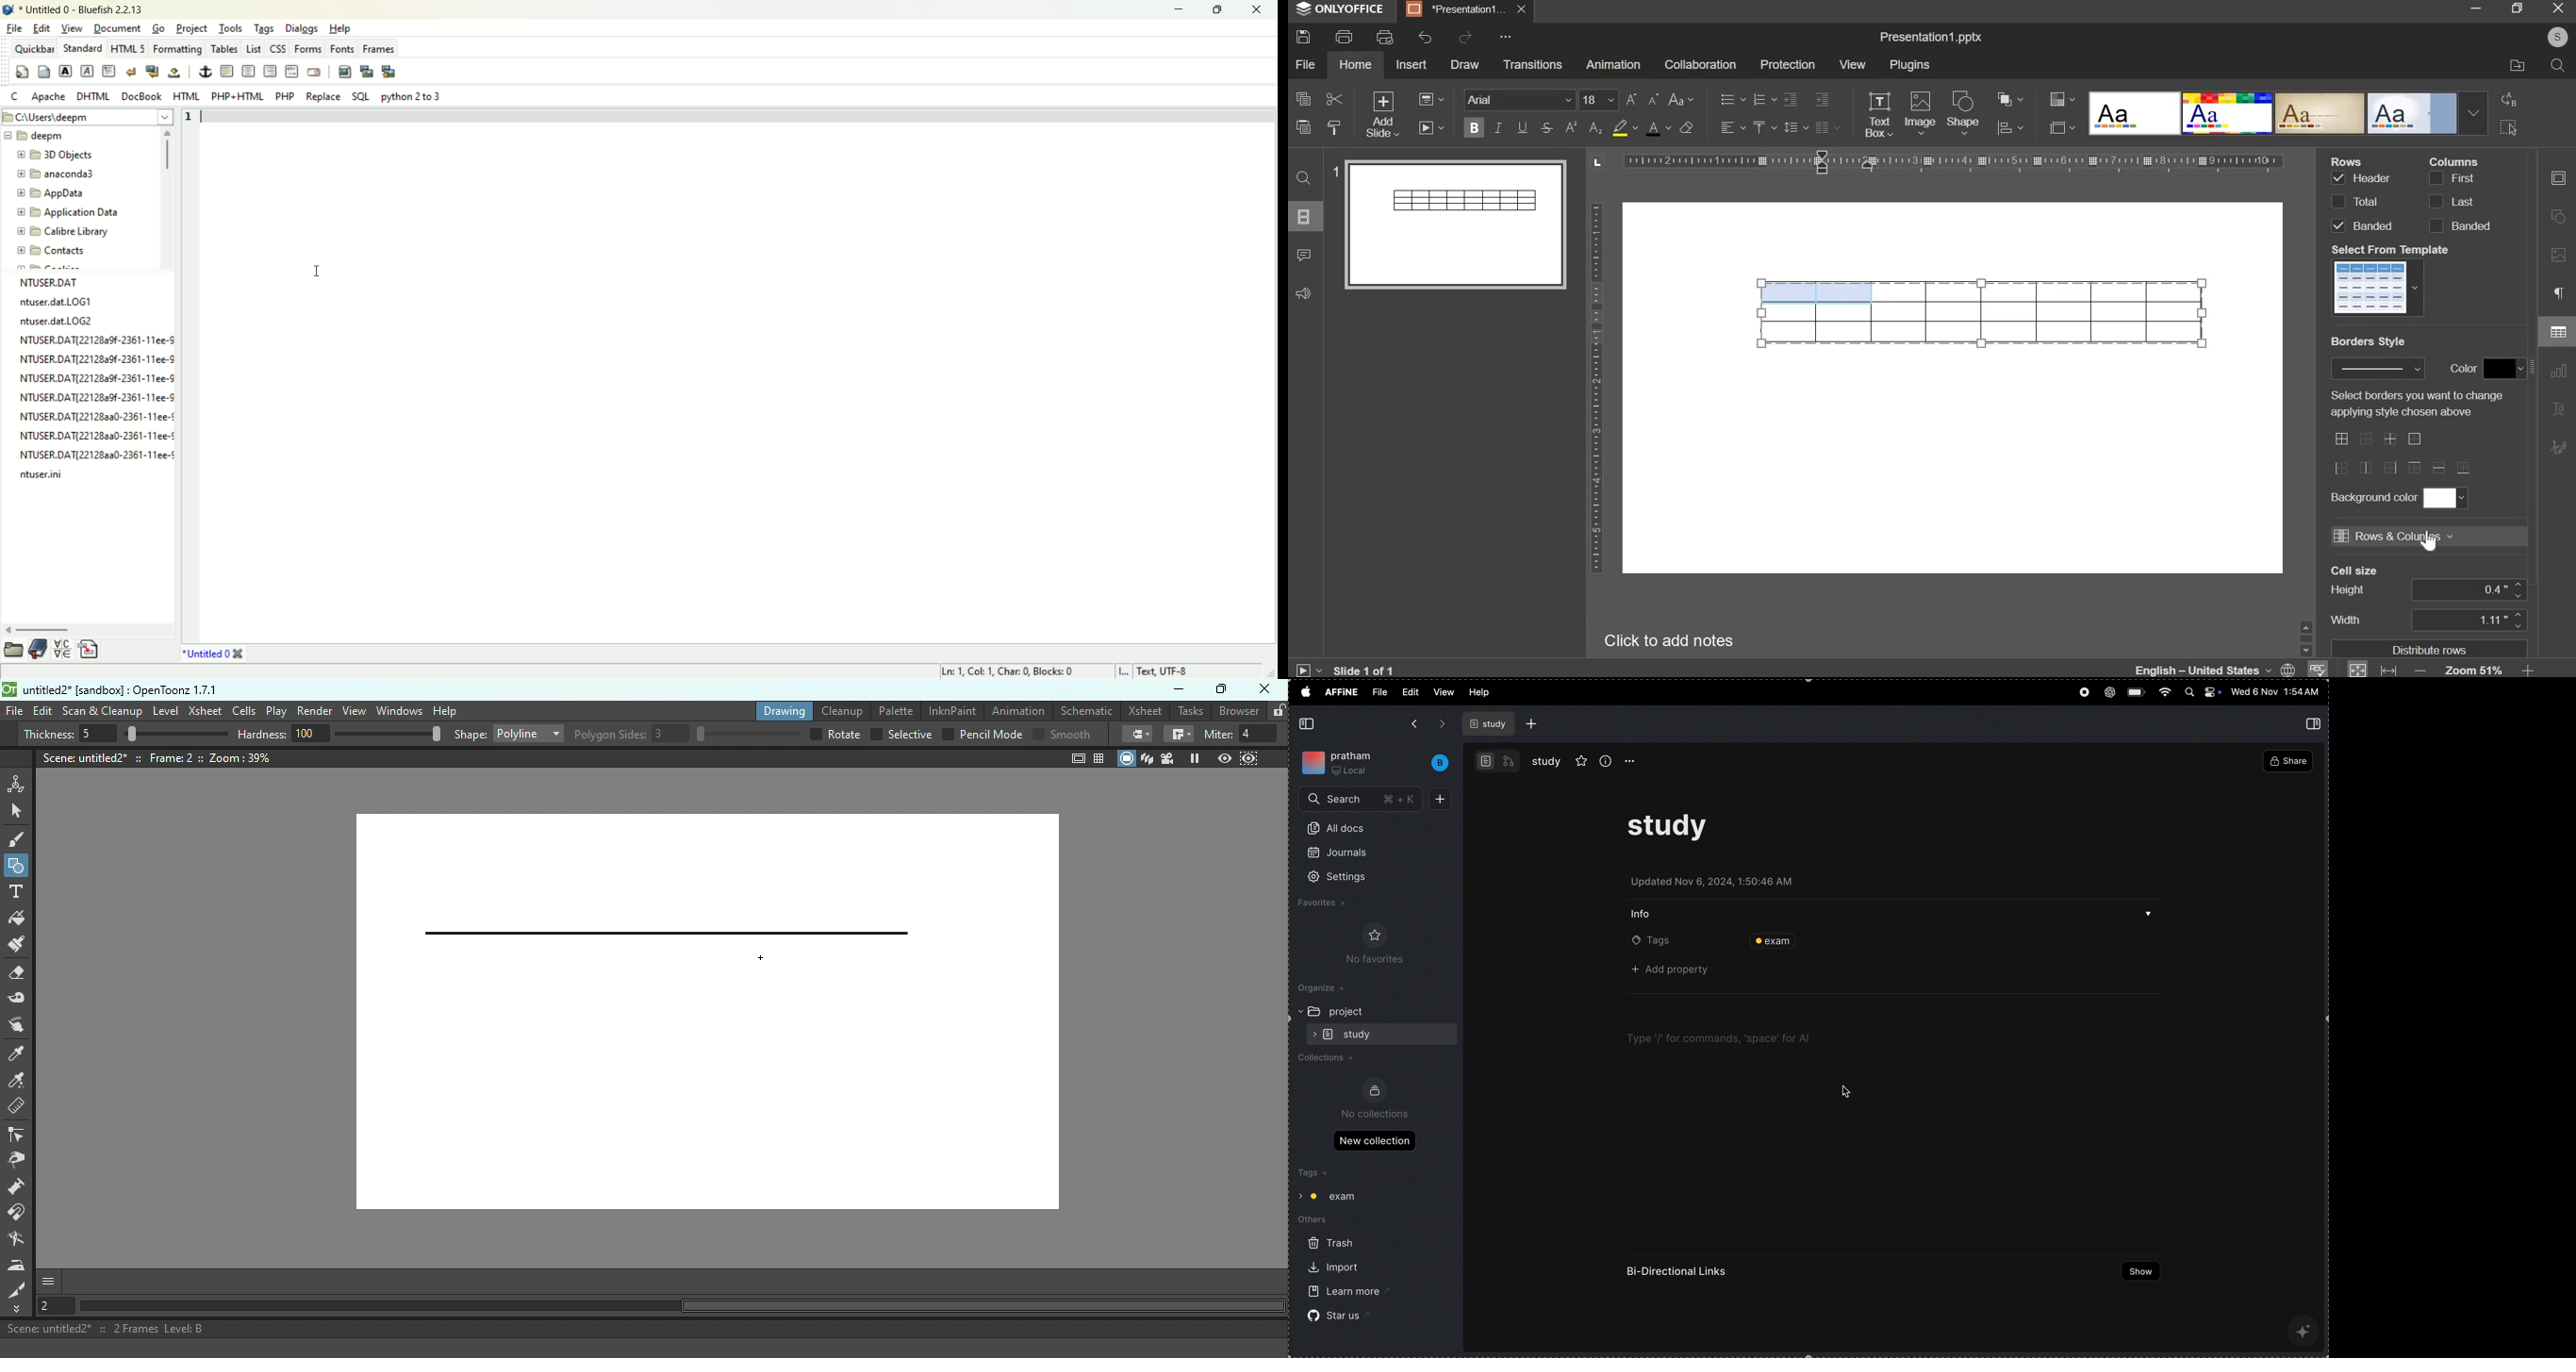 This screenshot has height=1372, width=2576. What do you see at coordinates (2432, 544) in the screenshot?
I see `Cursor` at bounding box center [2432, 544].